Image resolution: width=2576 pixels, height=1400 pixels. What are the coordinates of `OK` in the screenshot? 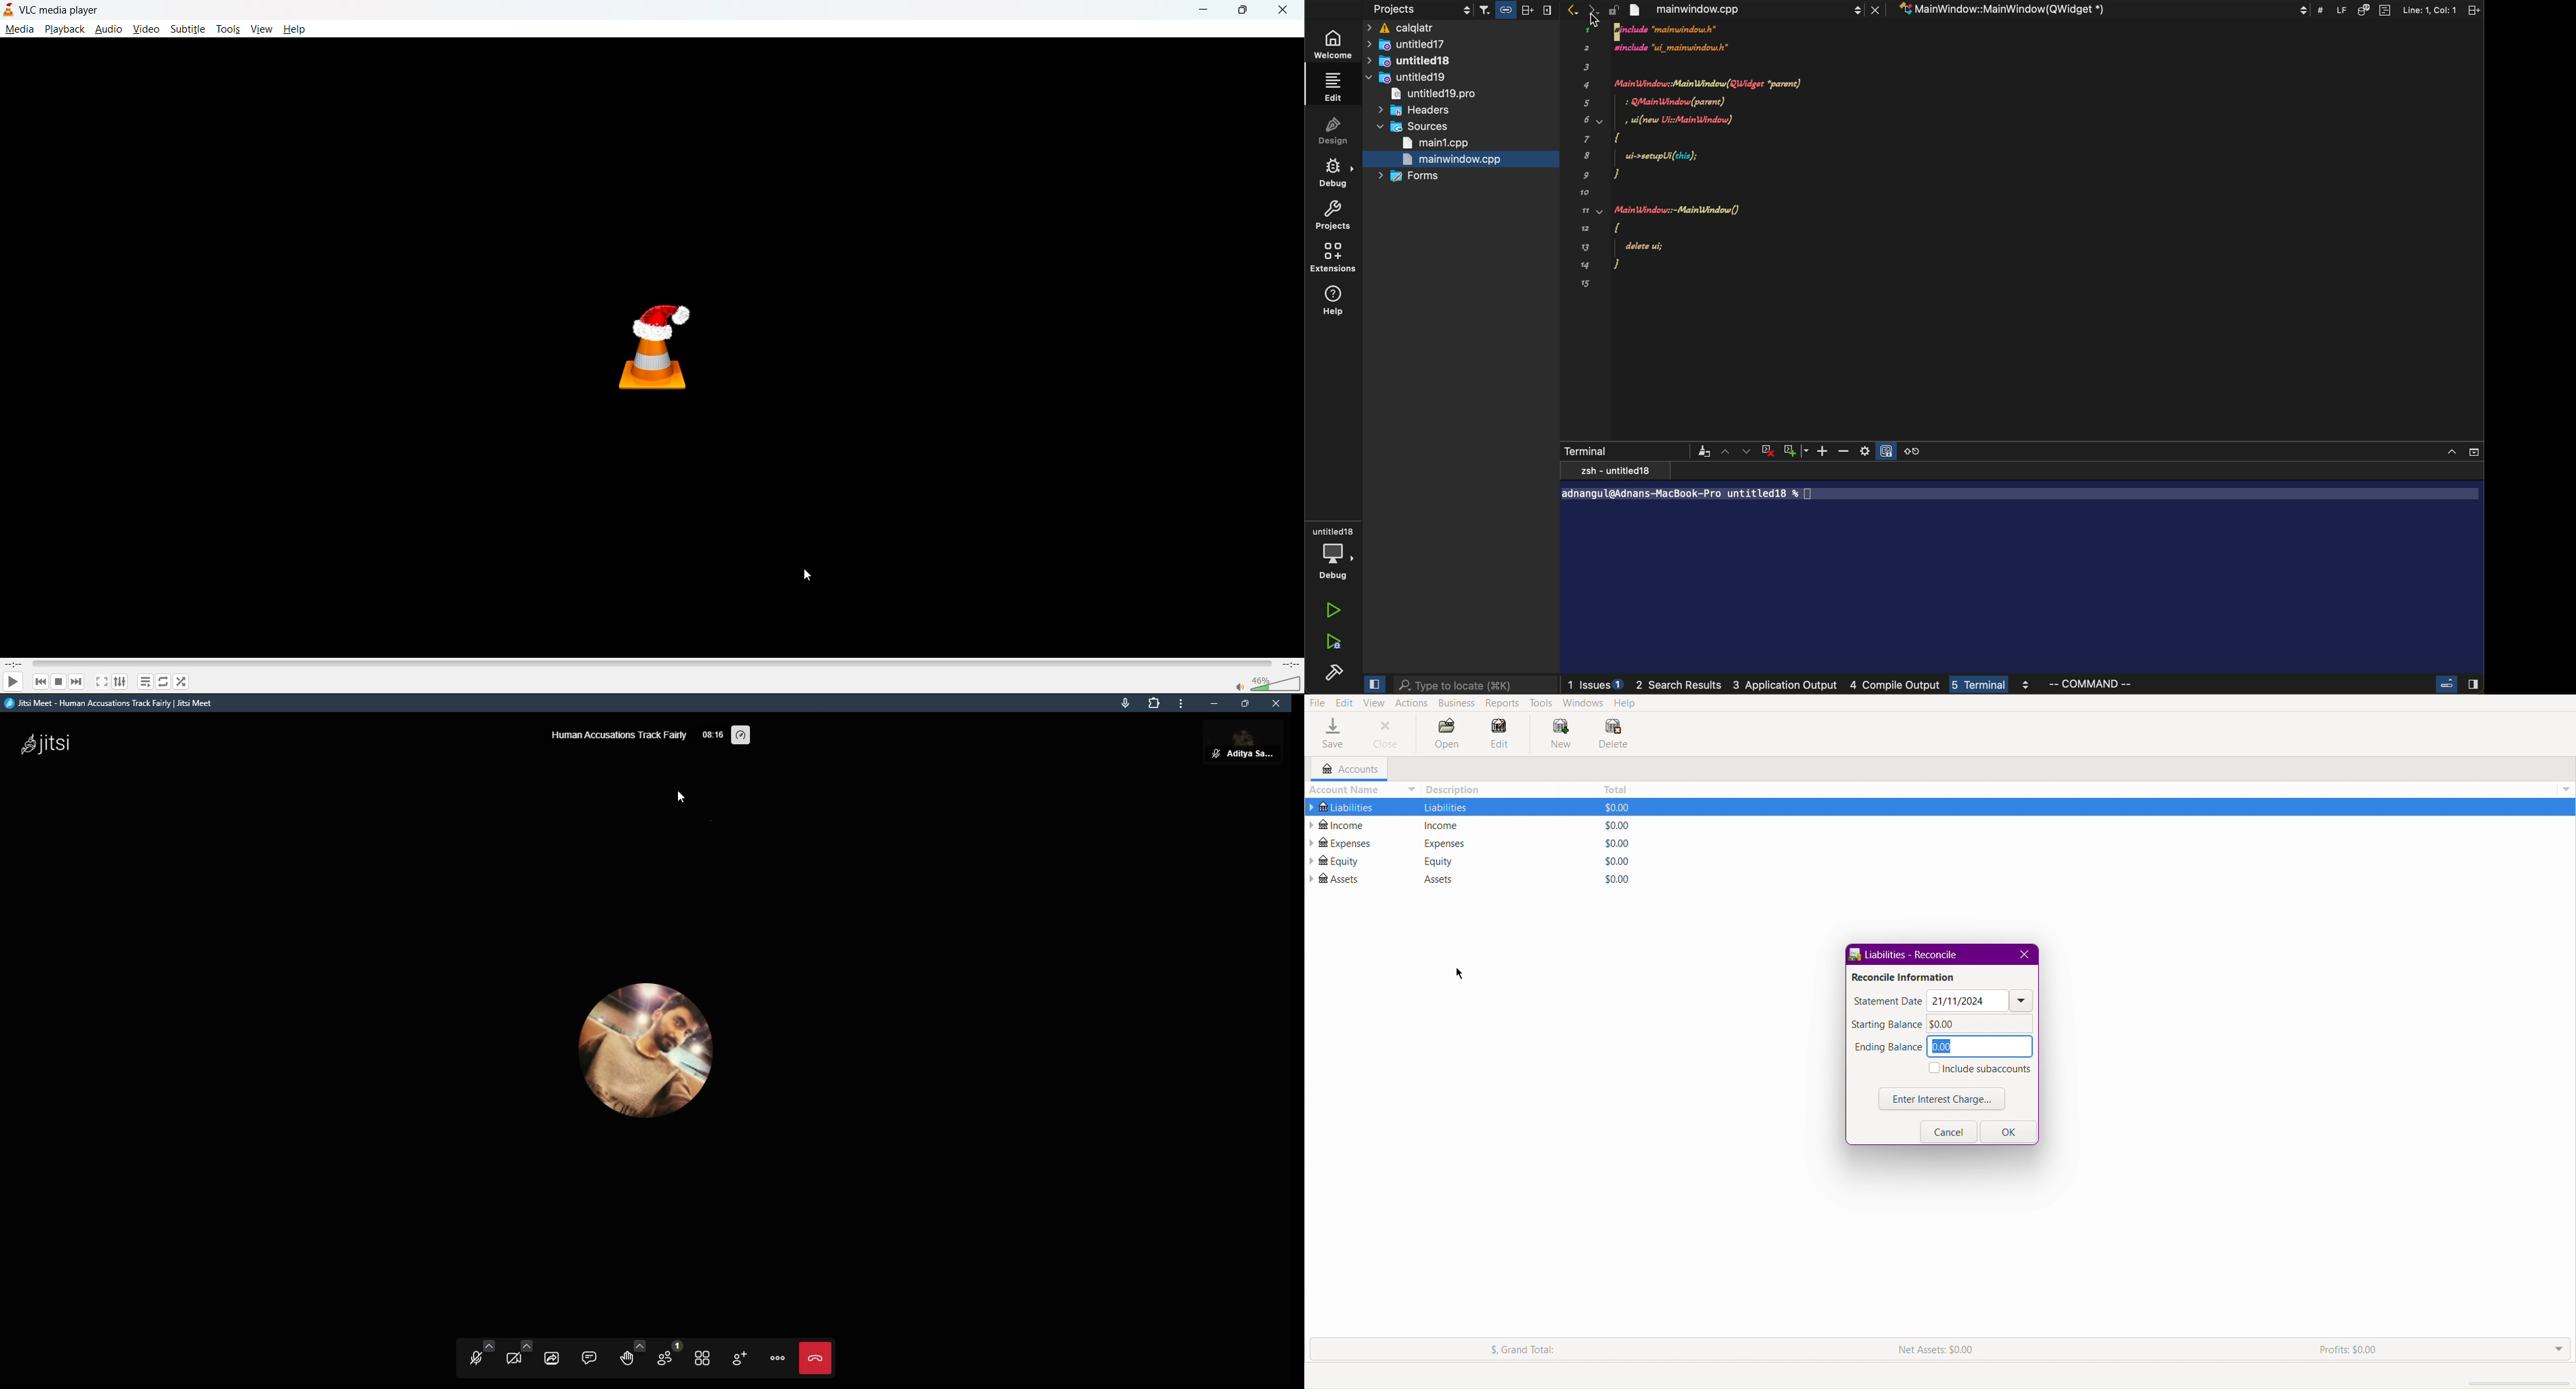 It's located at (2009, 1133).